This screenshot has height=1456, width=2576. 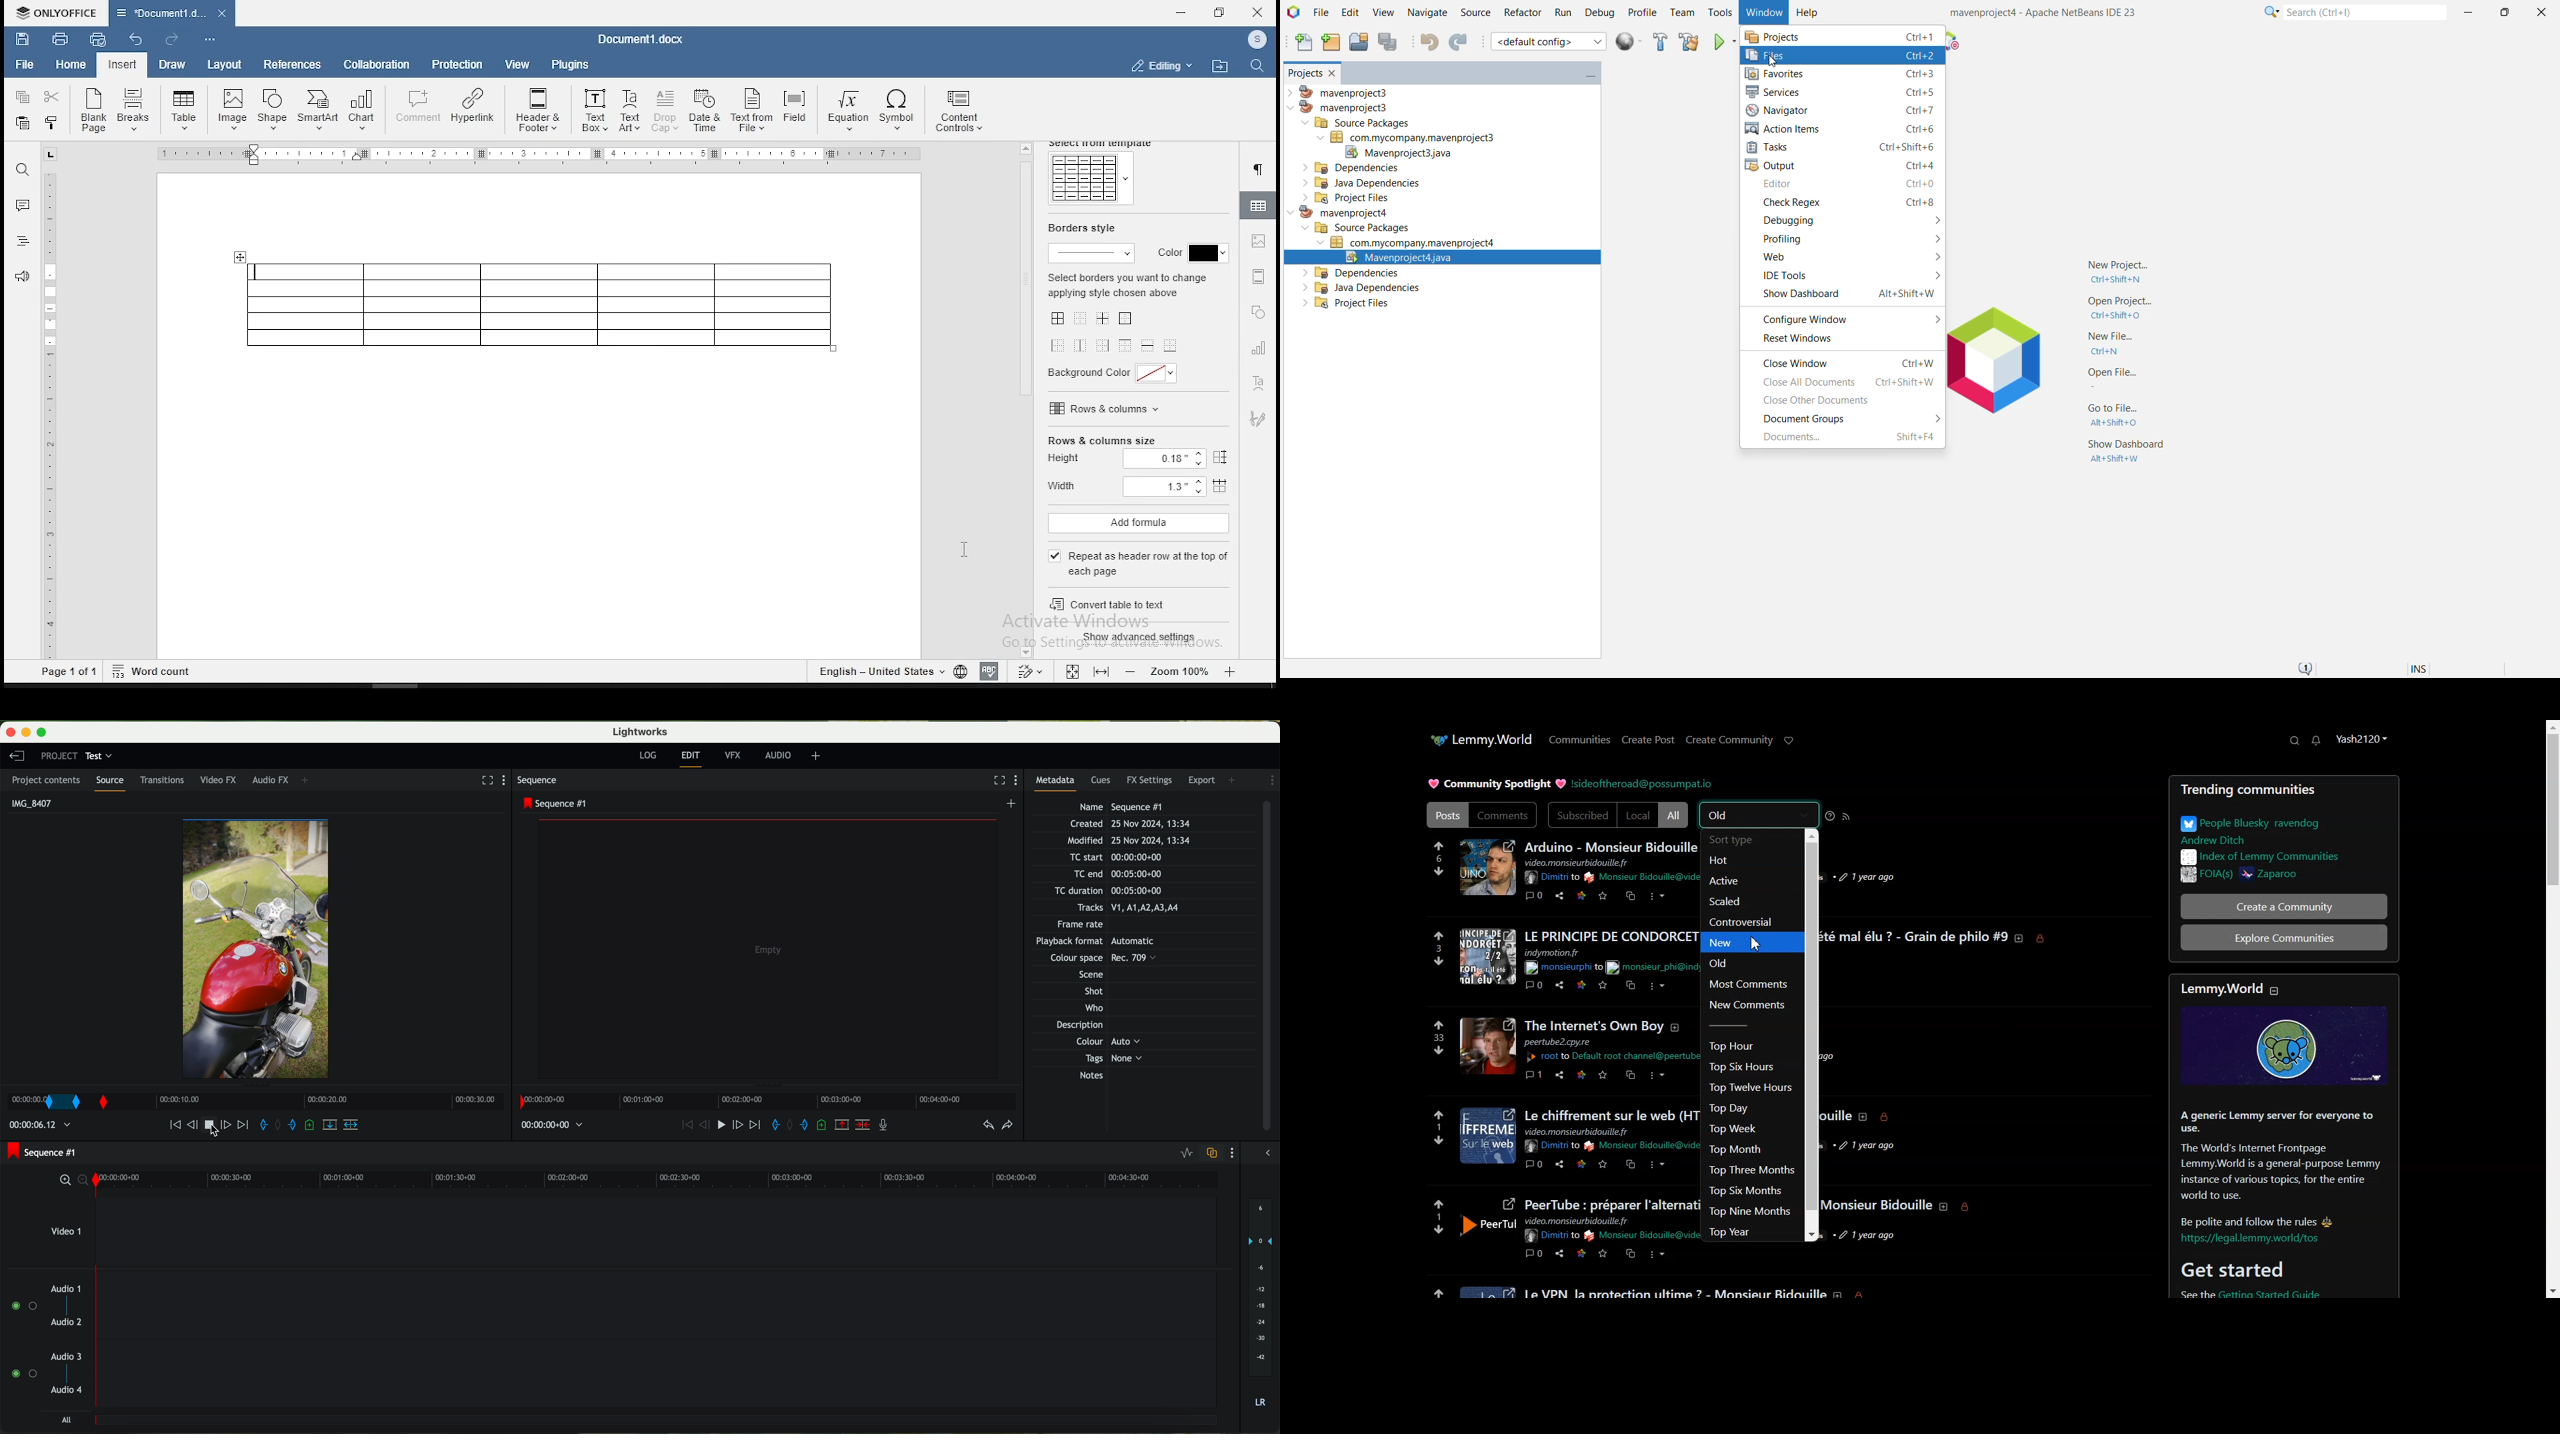 I want to click on , so click(x=1629, y=1075).